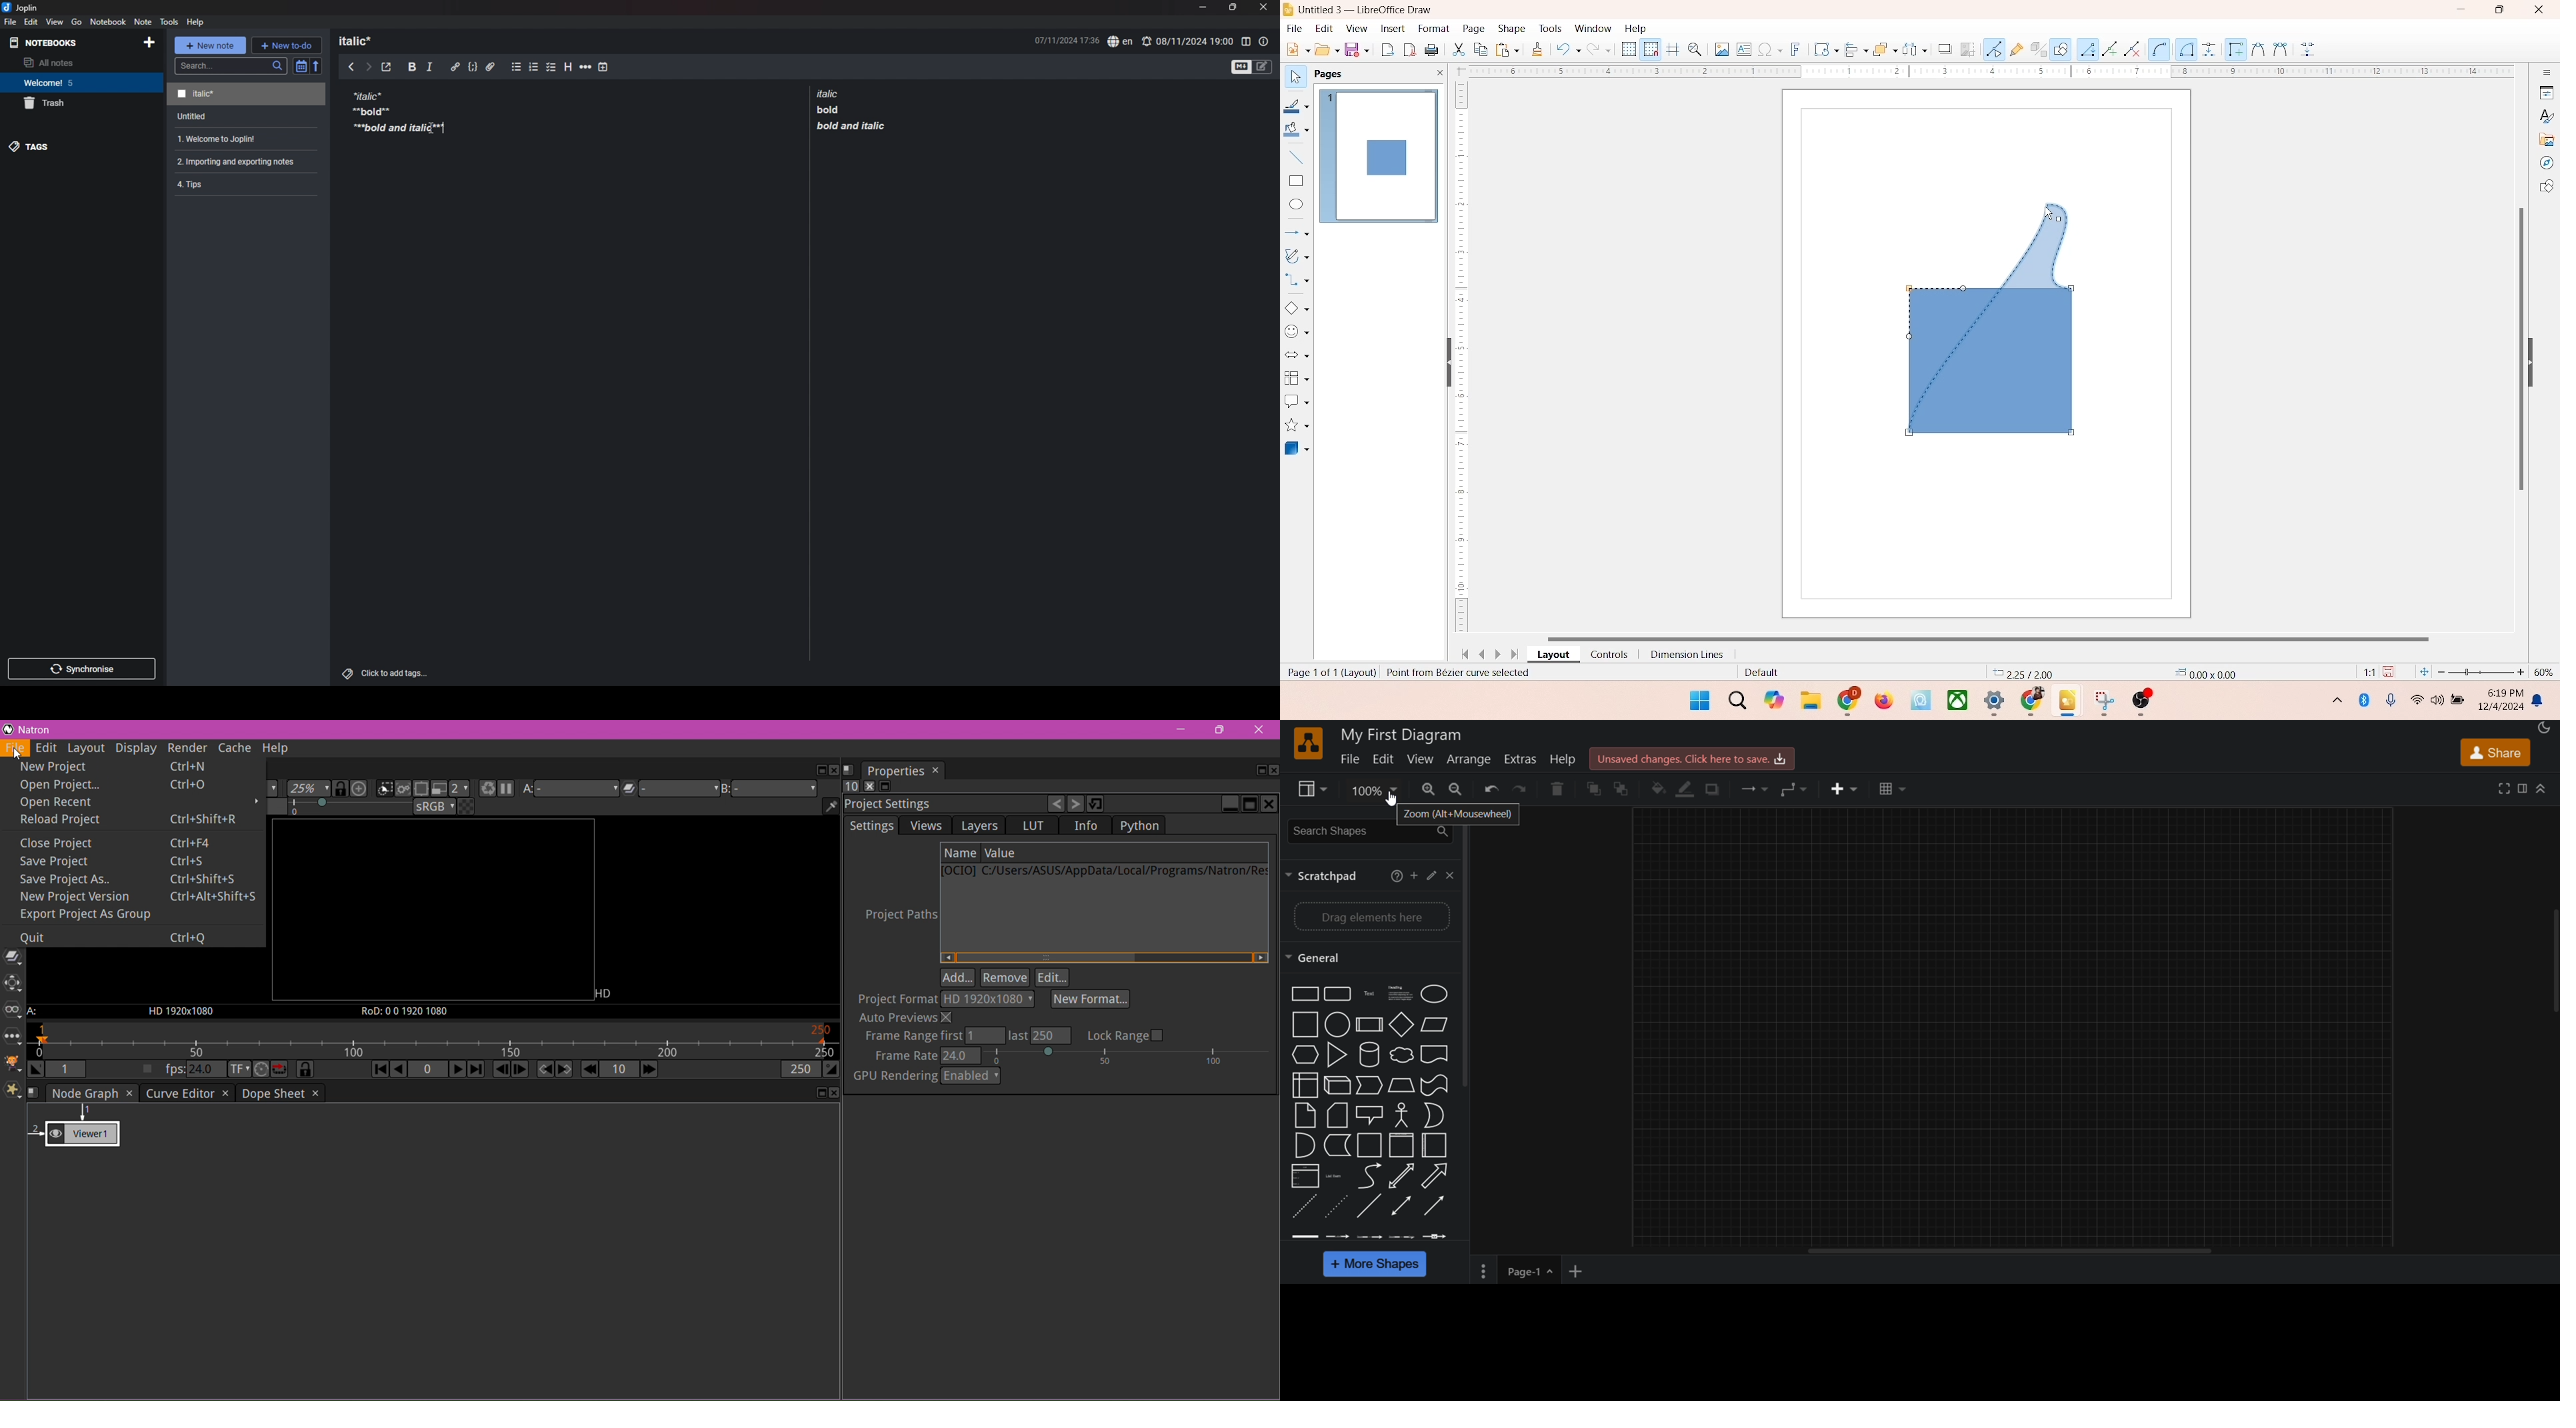 This screenshot has width=2576, height=1428. Describe the element at coordinates (231, 66) in the screenshot. I see `search bar` at that location.